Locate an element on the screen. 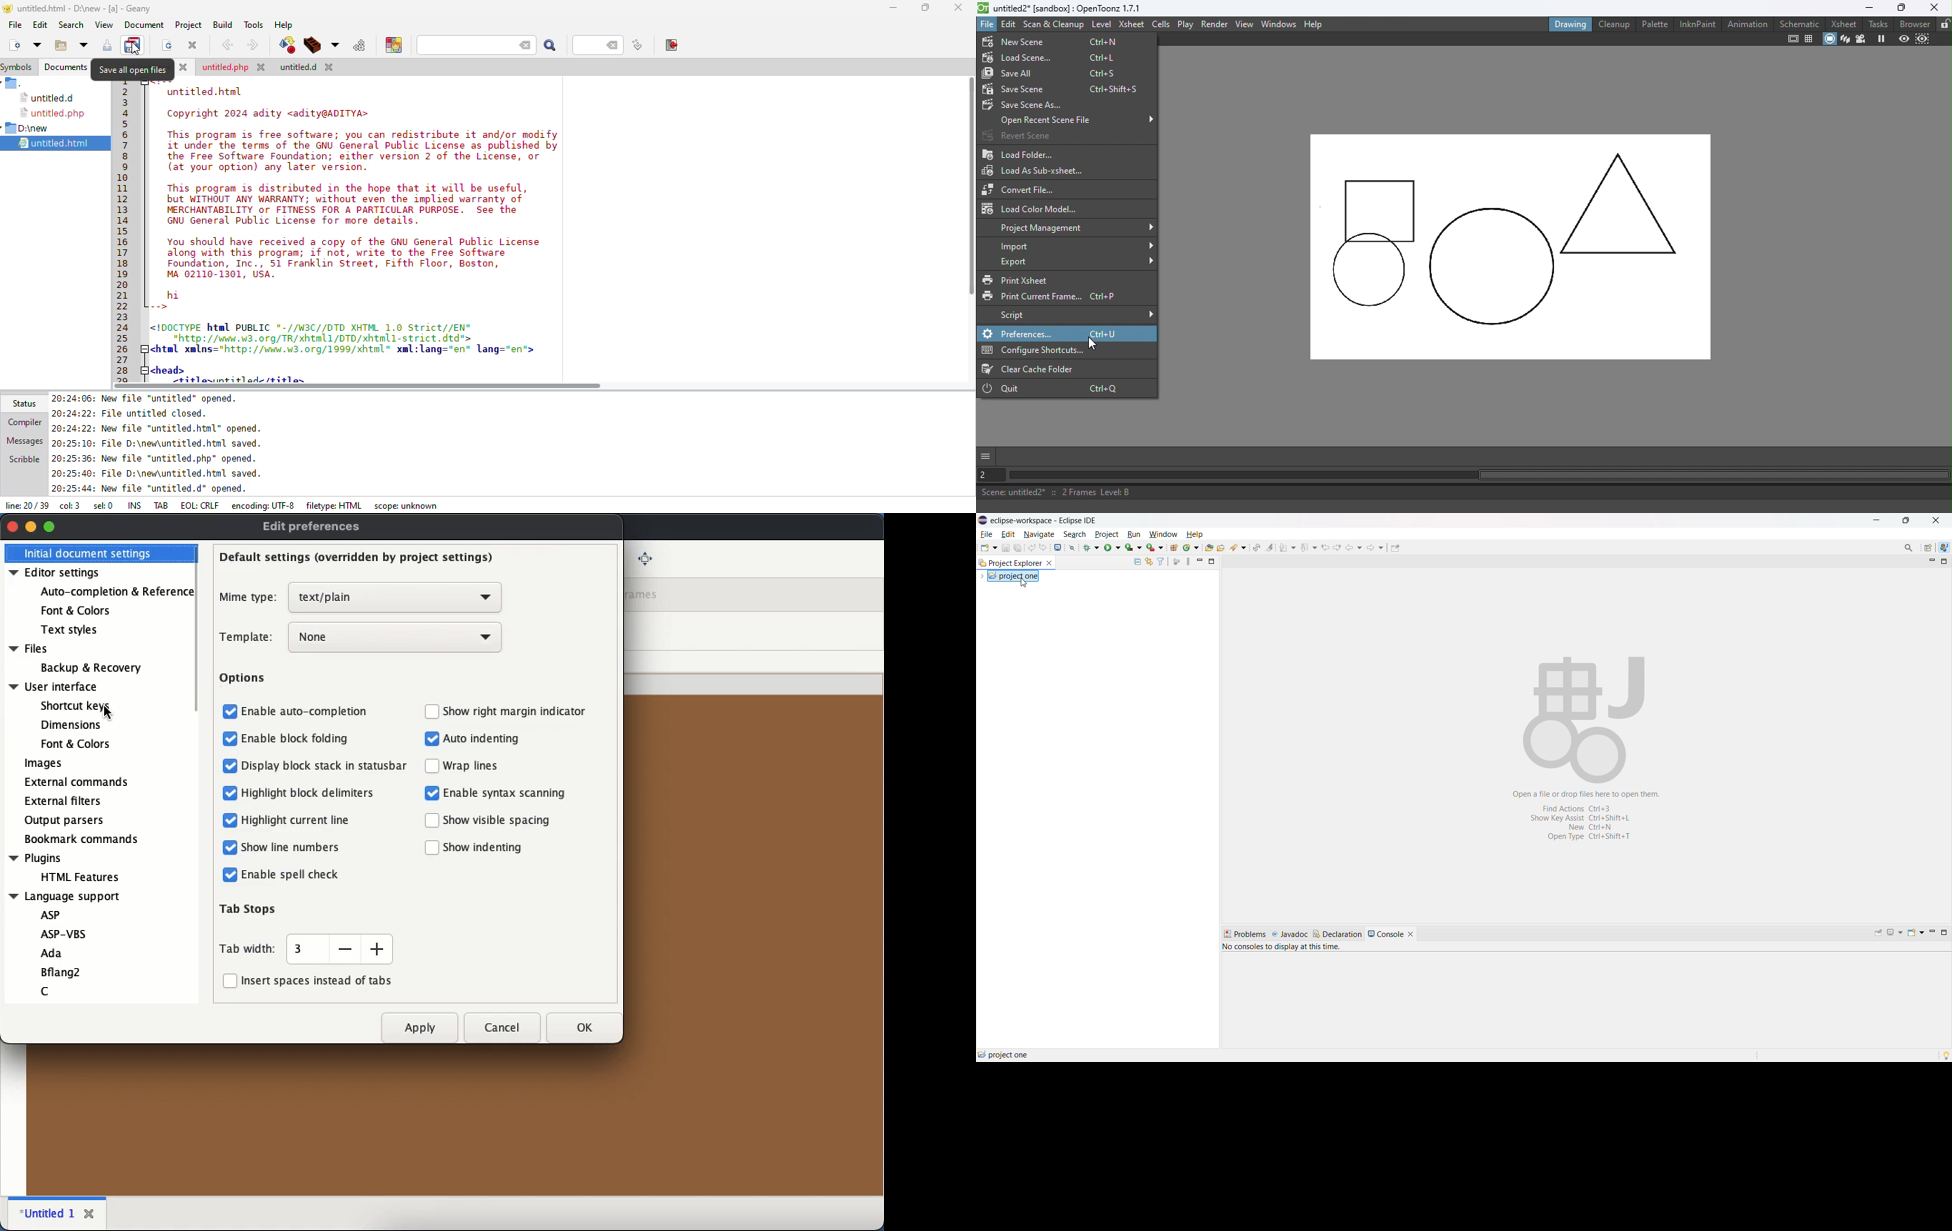  checkbox disabled is located at coordinates (228, 980).